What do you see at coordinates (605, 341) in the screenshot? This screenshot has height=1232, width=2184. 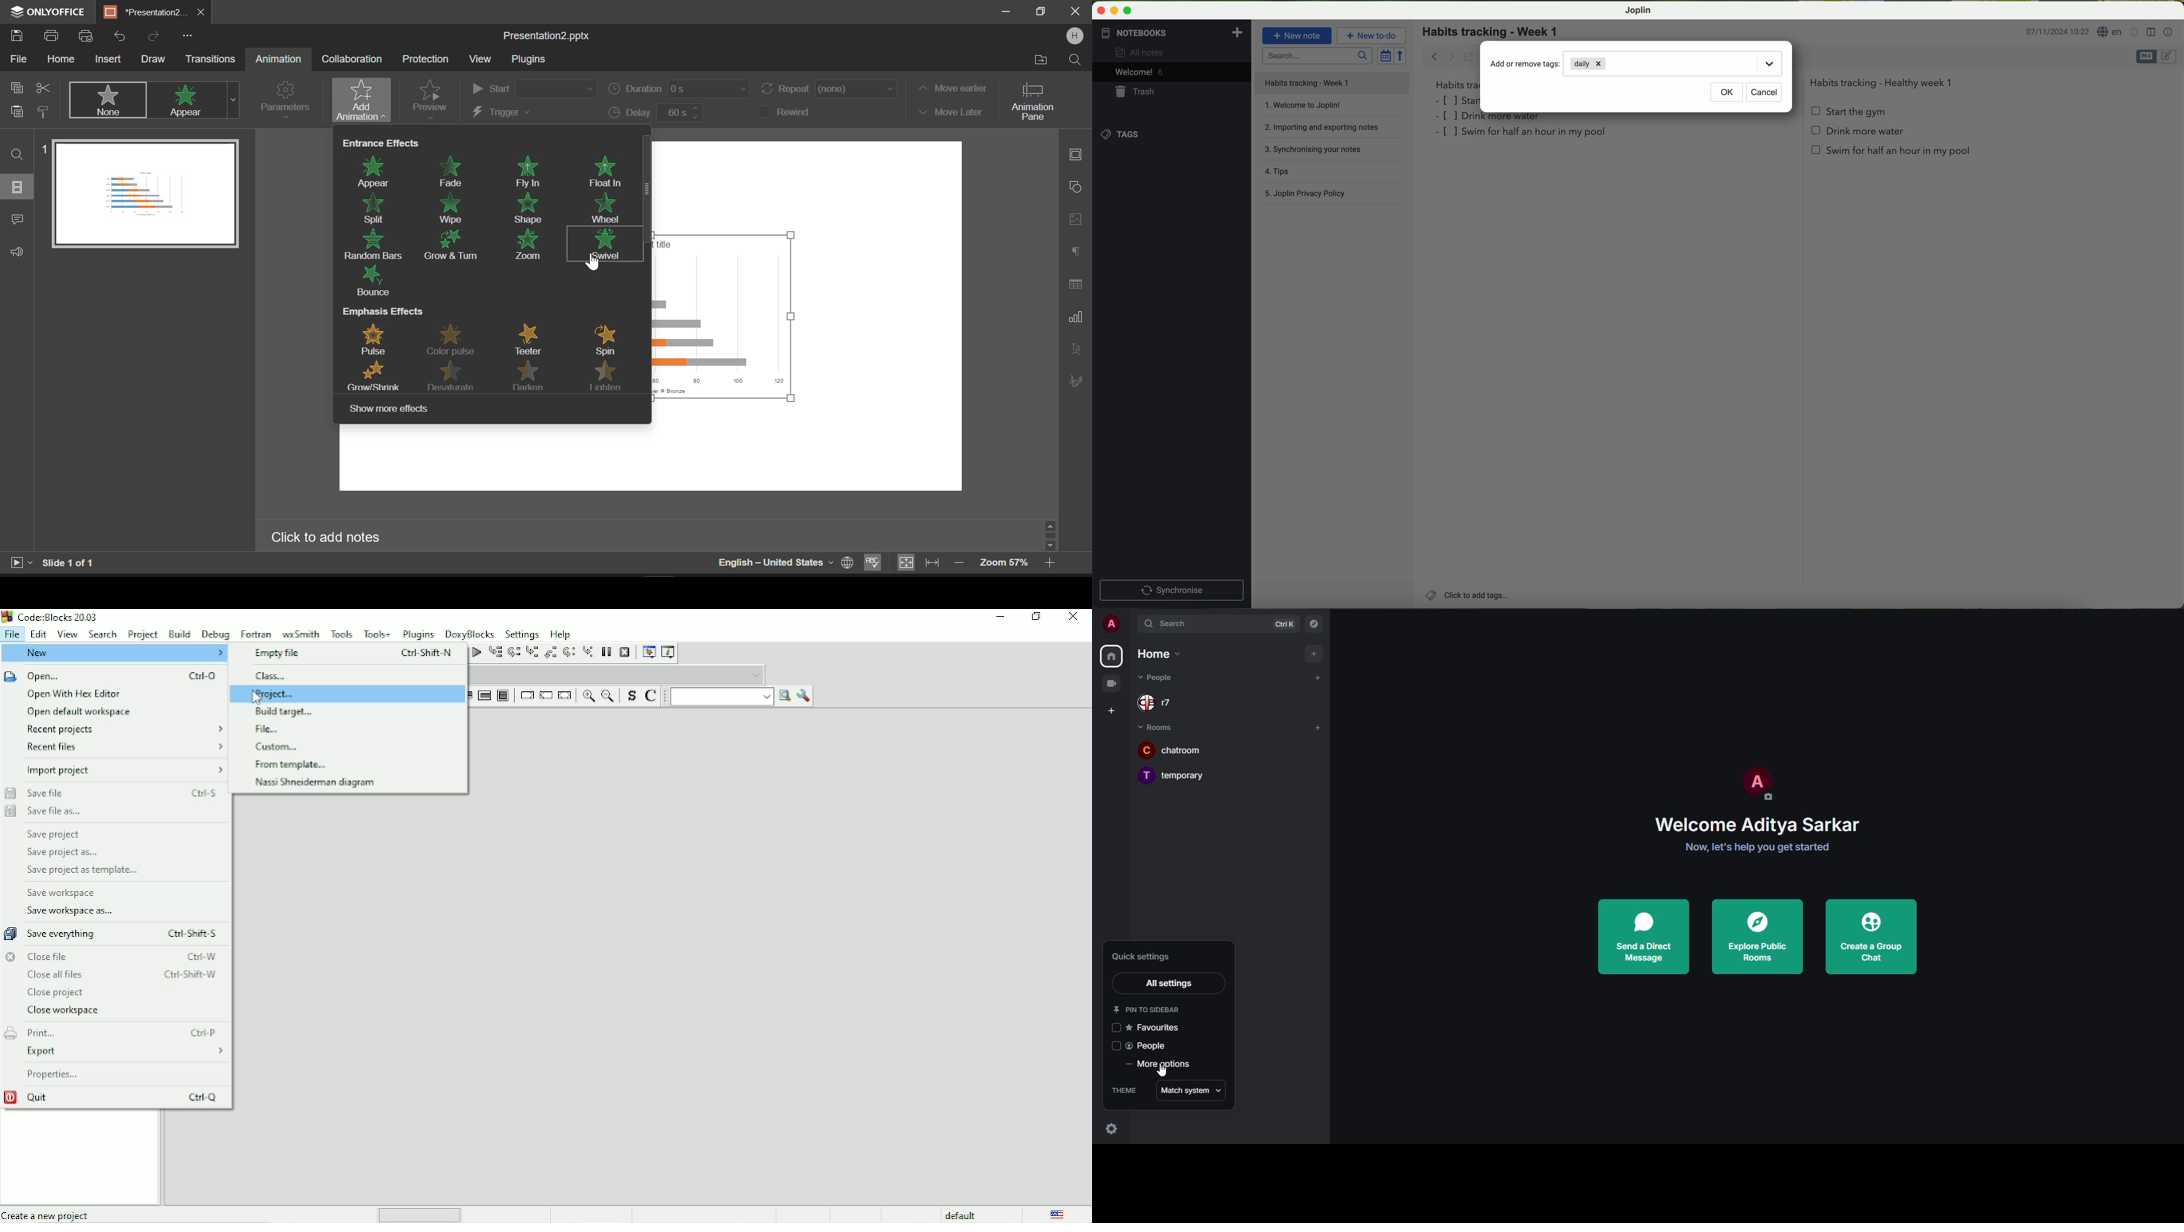 I see `Spin` at bounding box center [605, 341].